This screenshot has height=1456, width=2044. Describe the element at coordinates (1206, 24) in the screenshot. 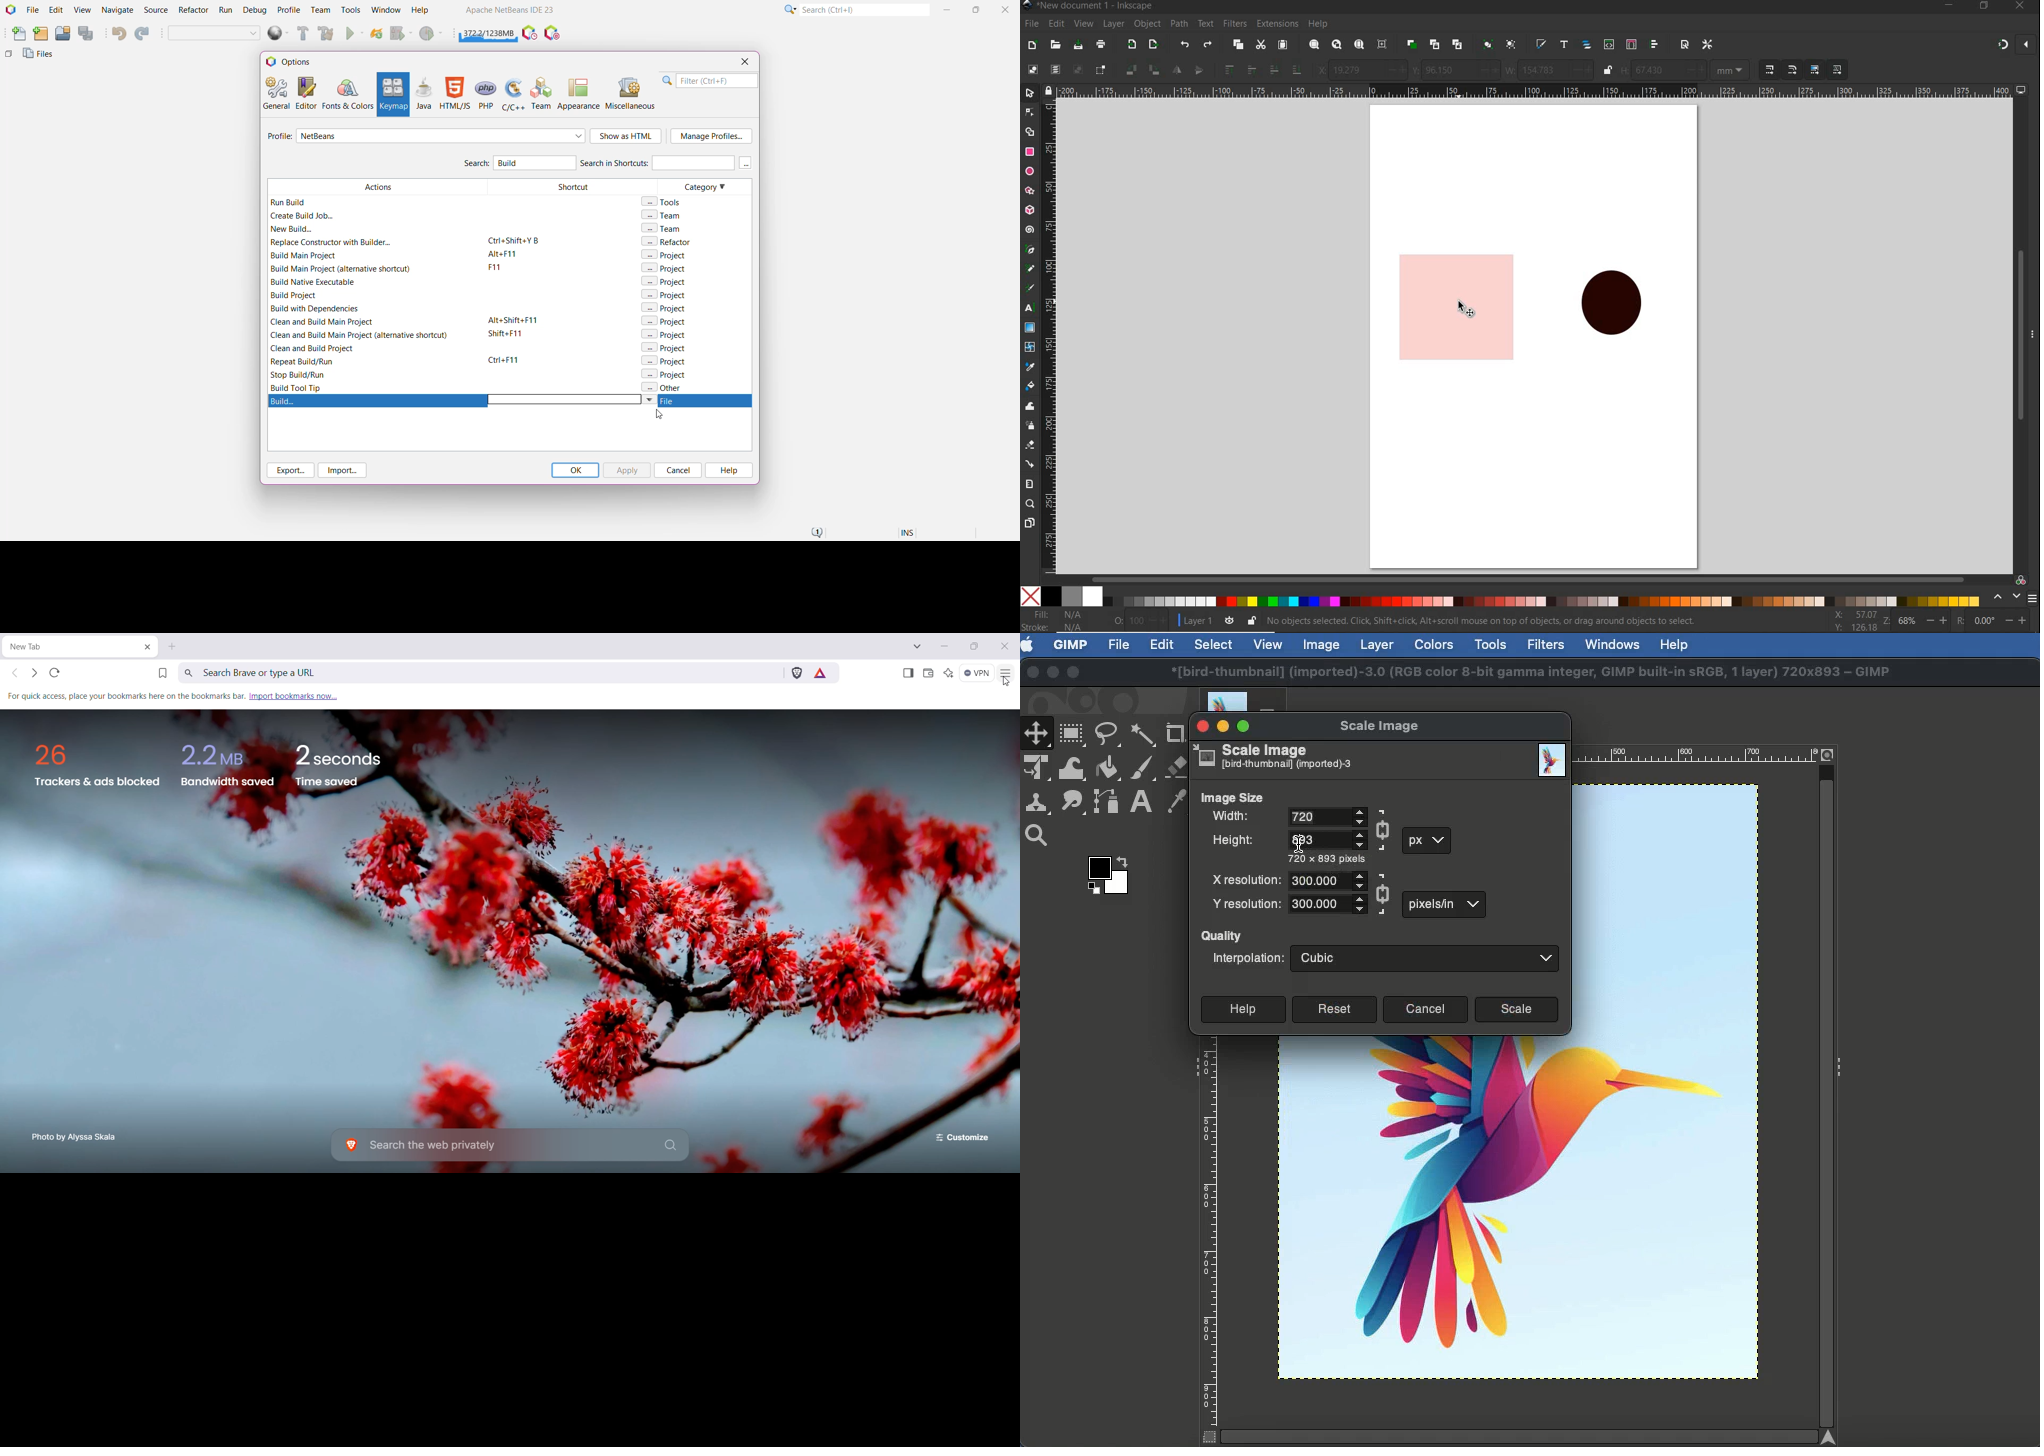

I see `text` at that location.